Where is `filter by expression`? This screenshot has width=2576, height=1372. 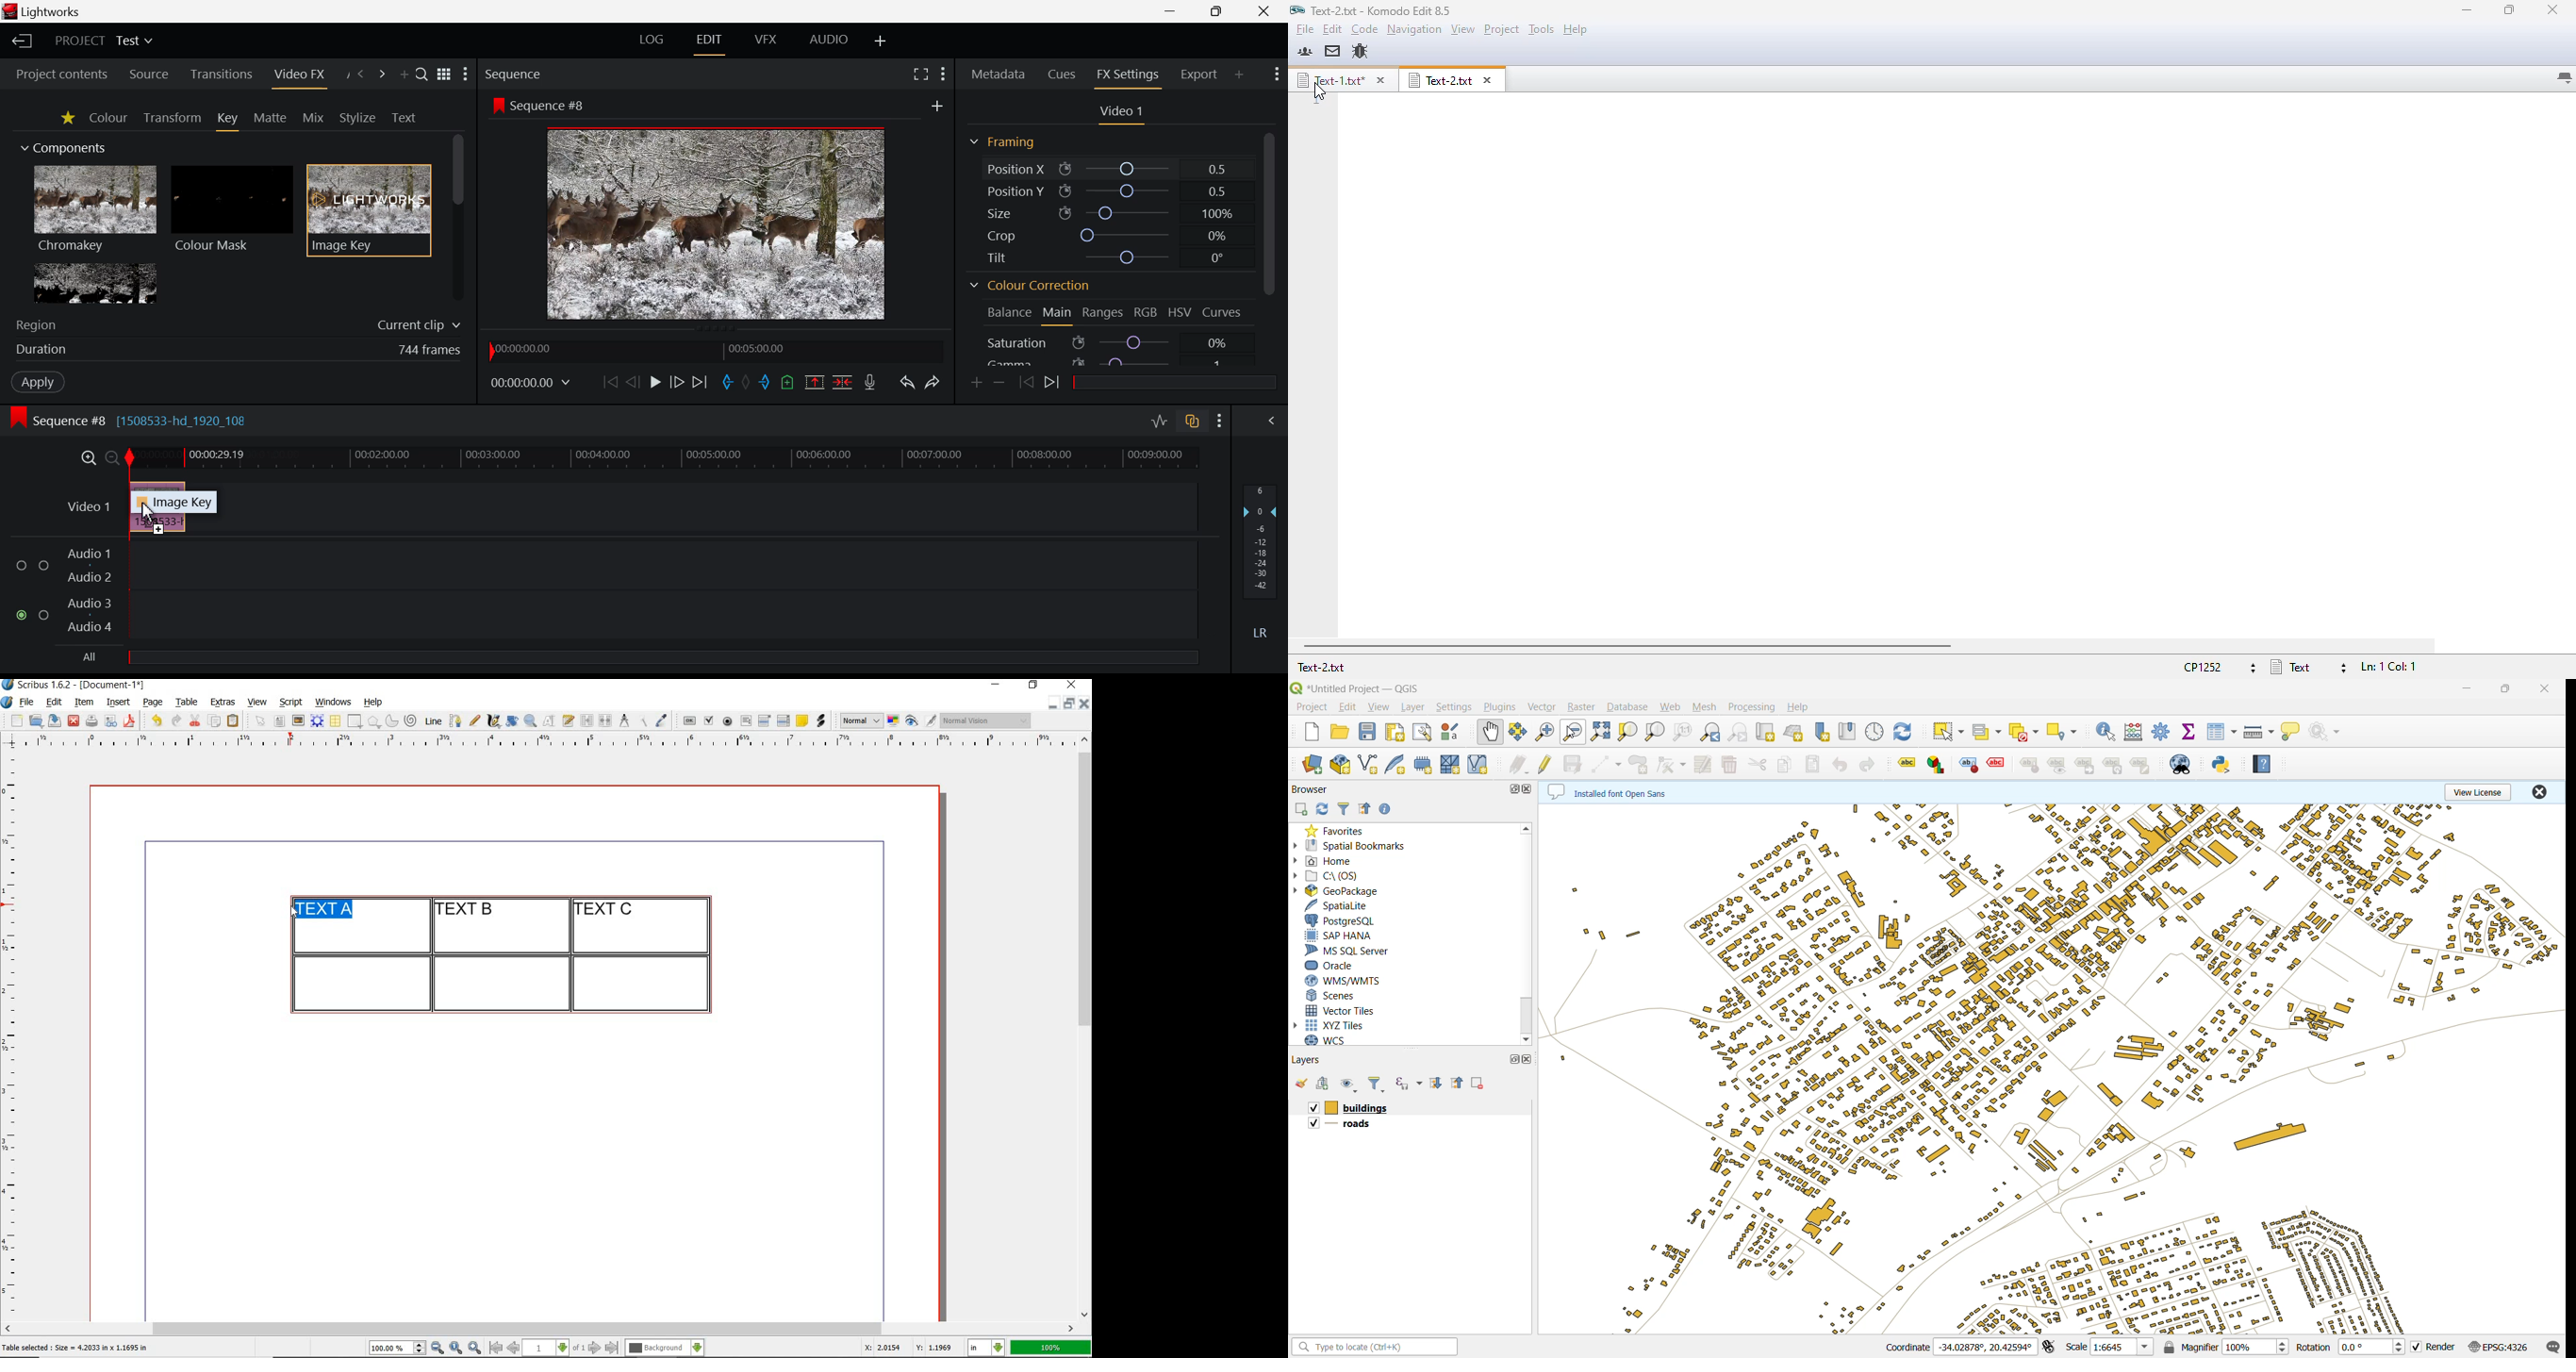
filter by expression is located at coordinates (1403, 1084).